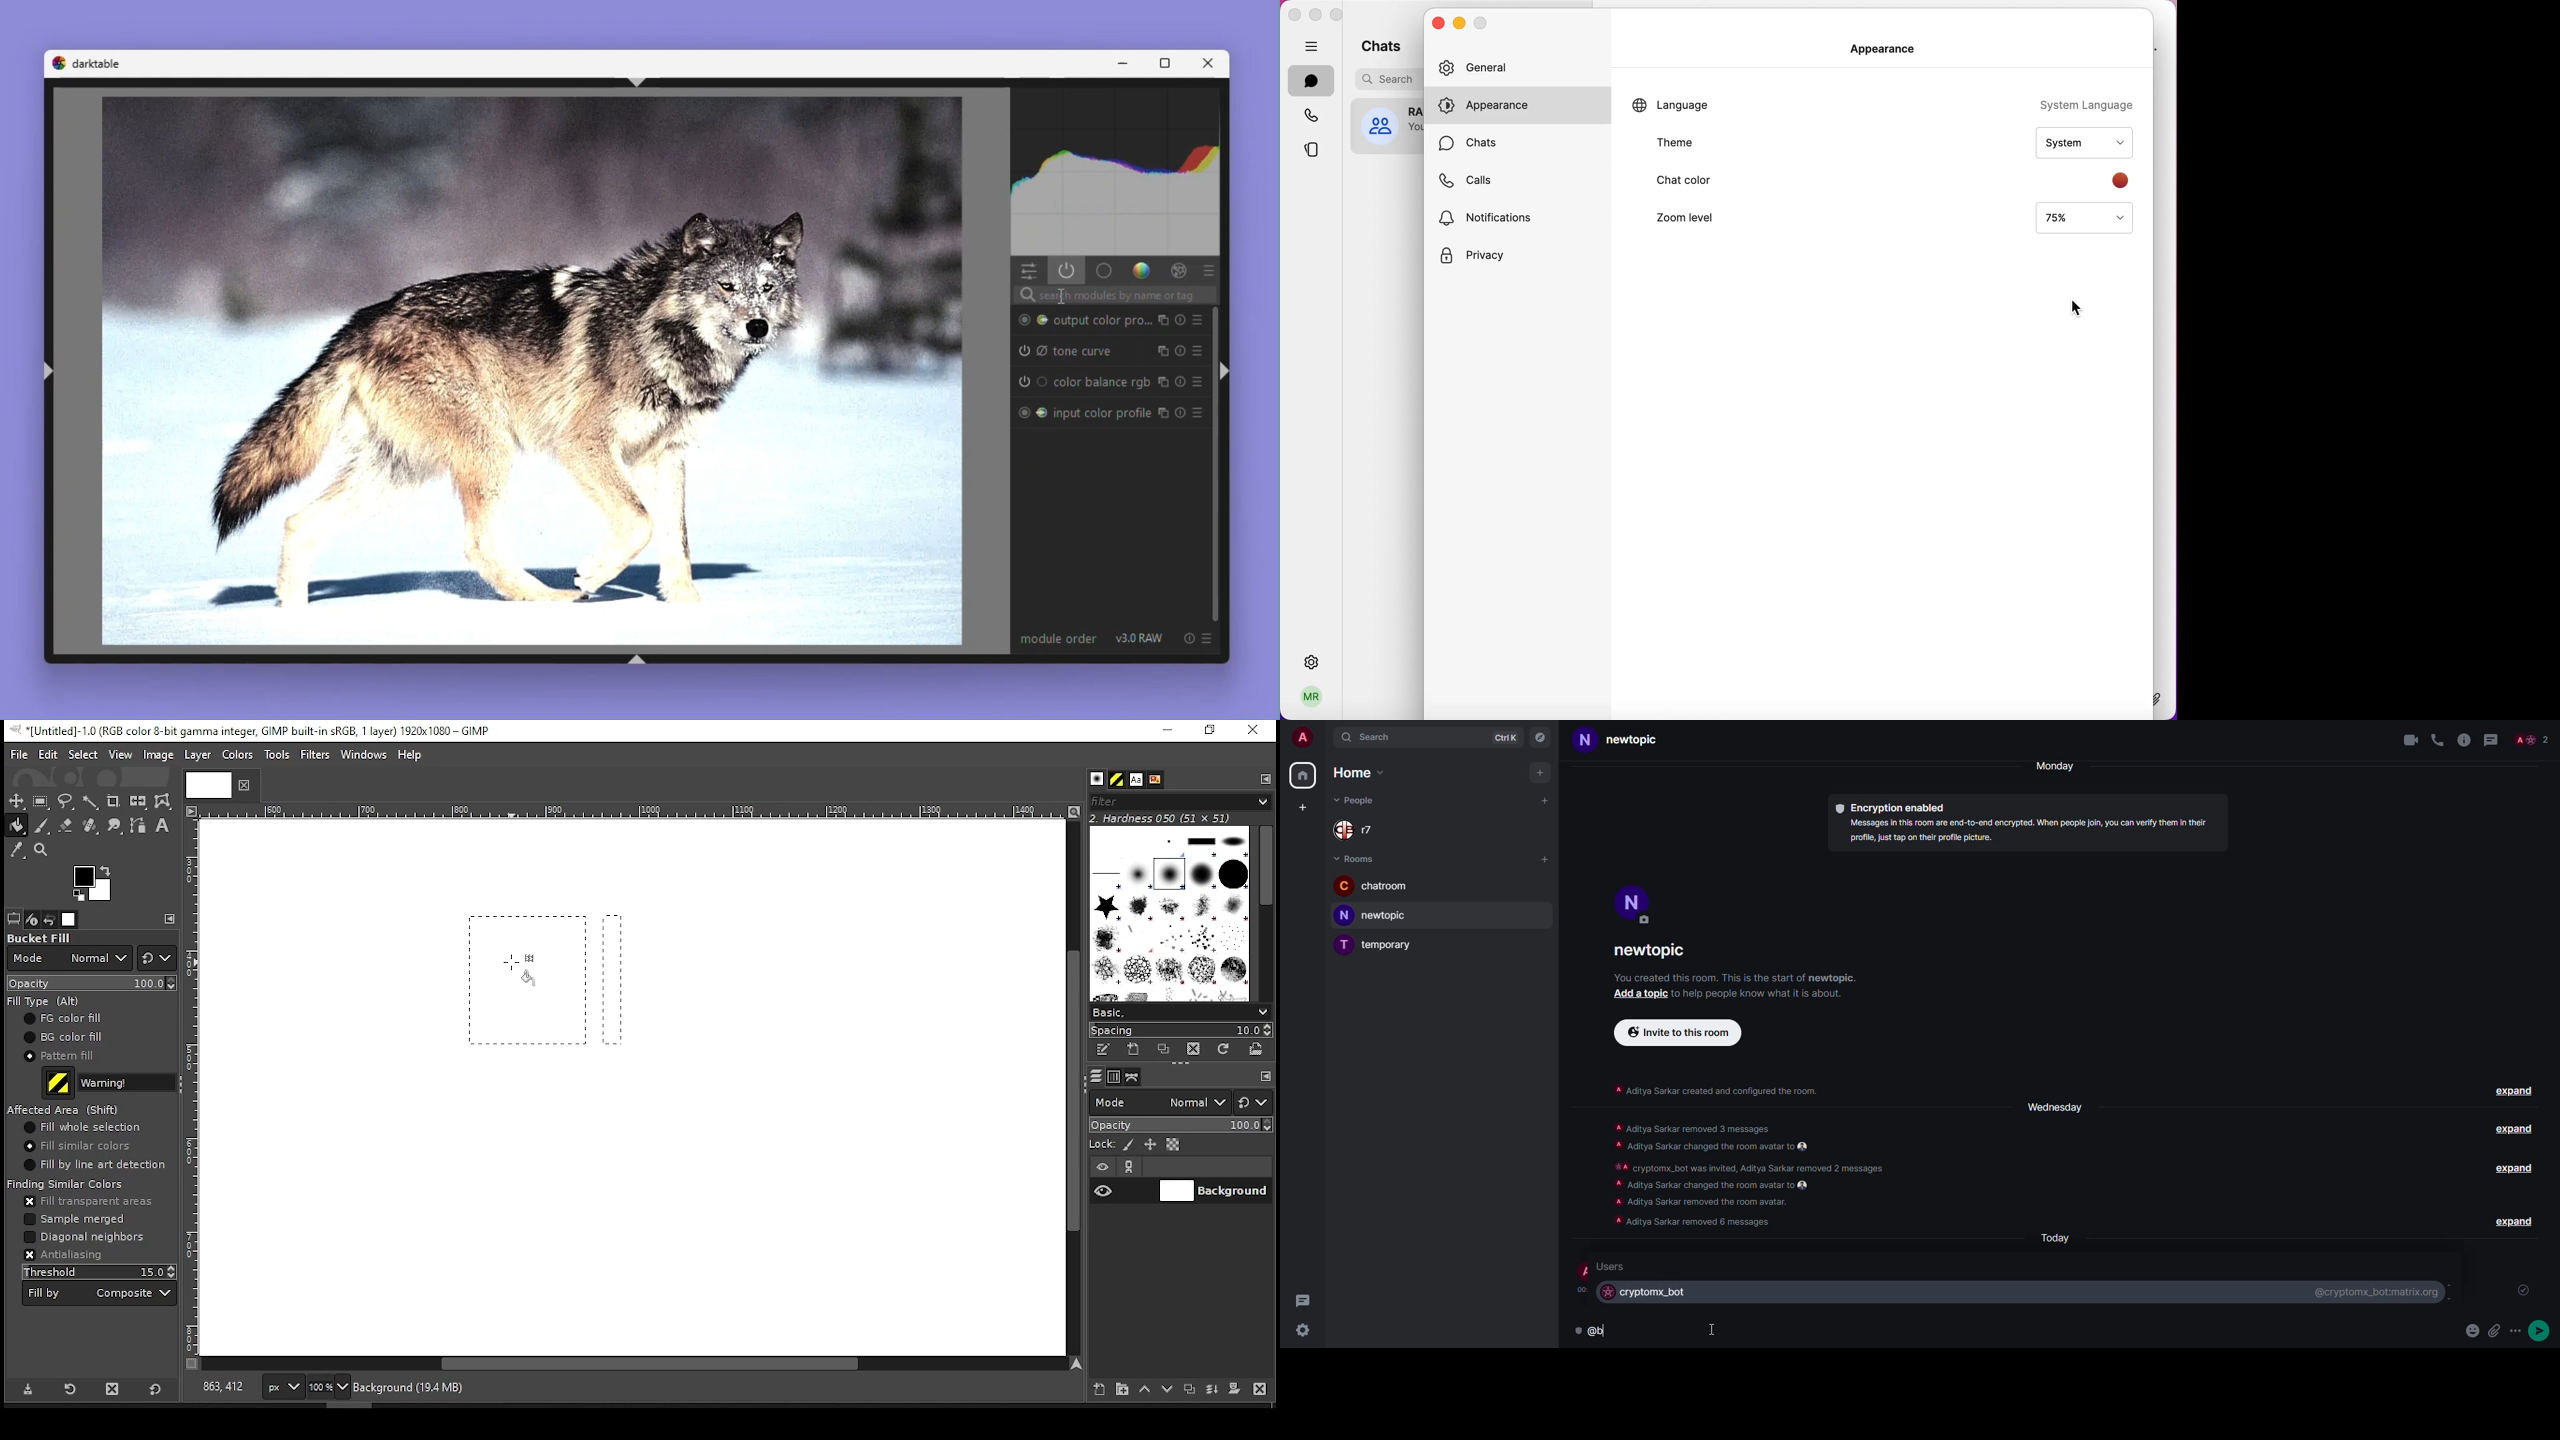  I want to click on settings, so click(1311, 657).